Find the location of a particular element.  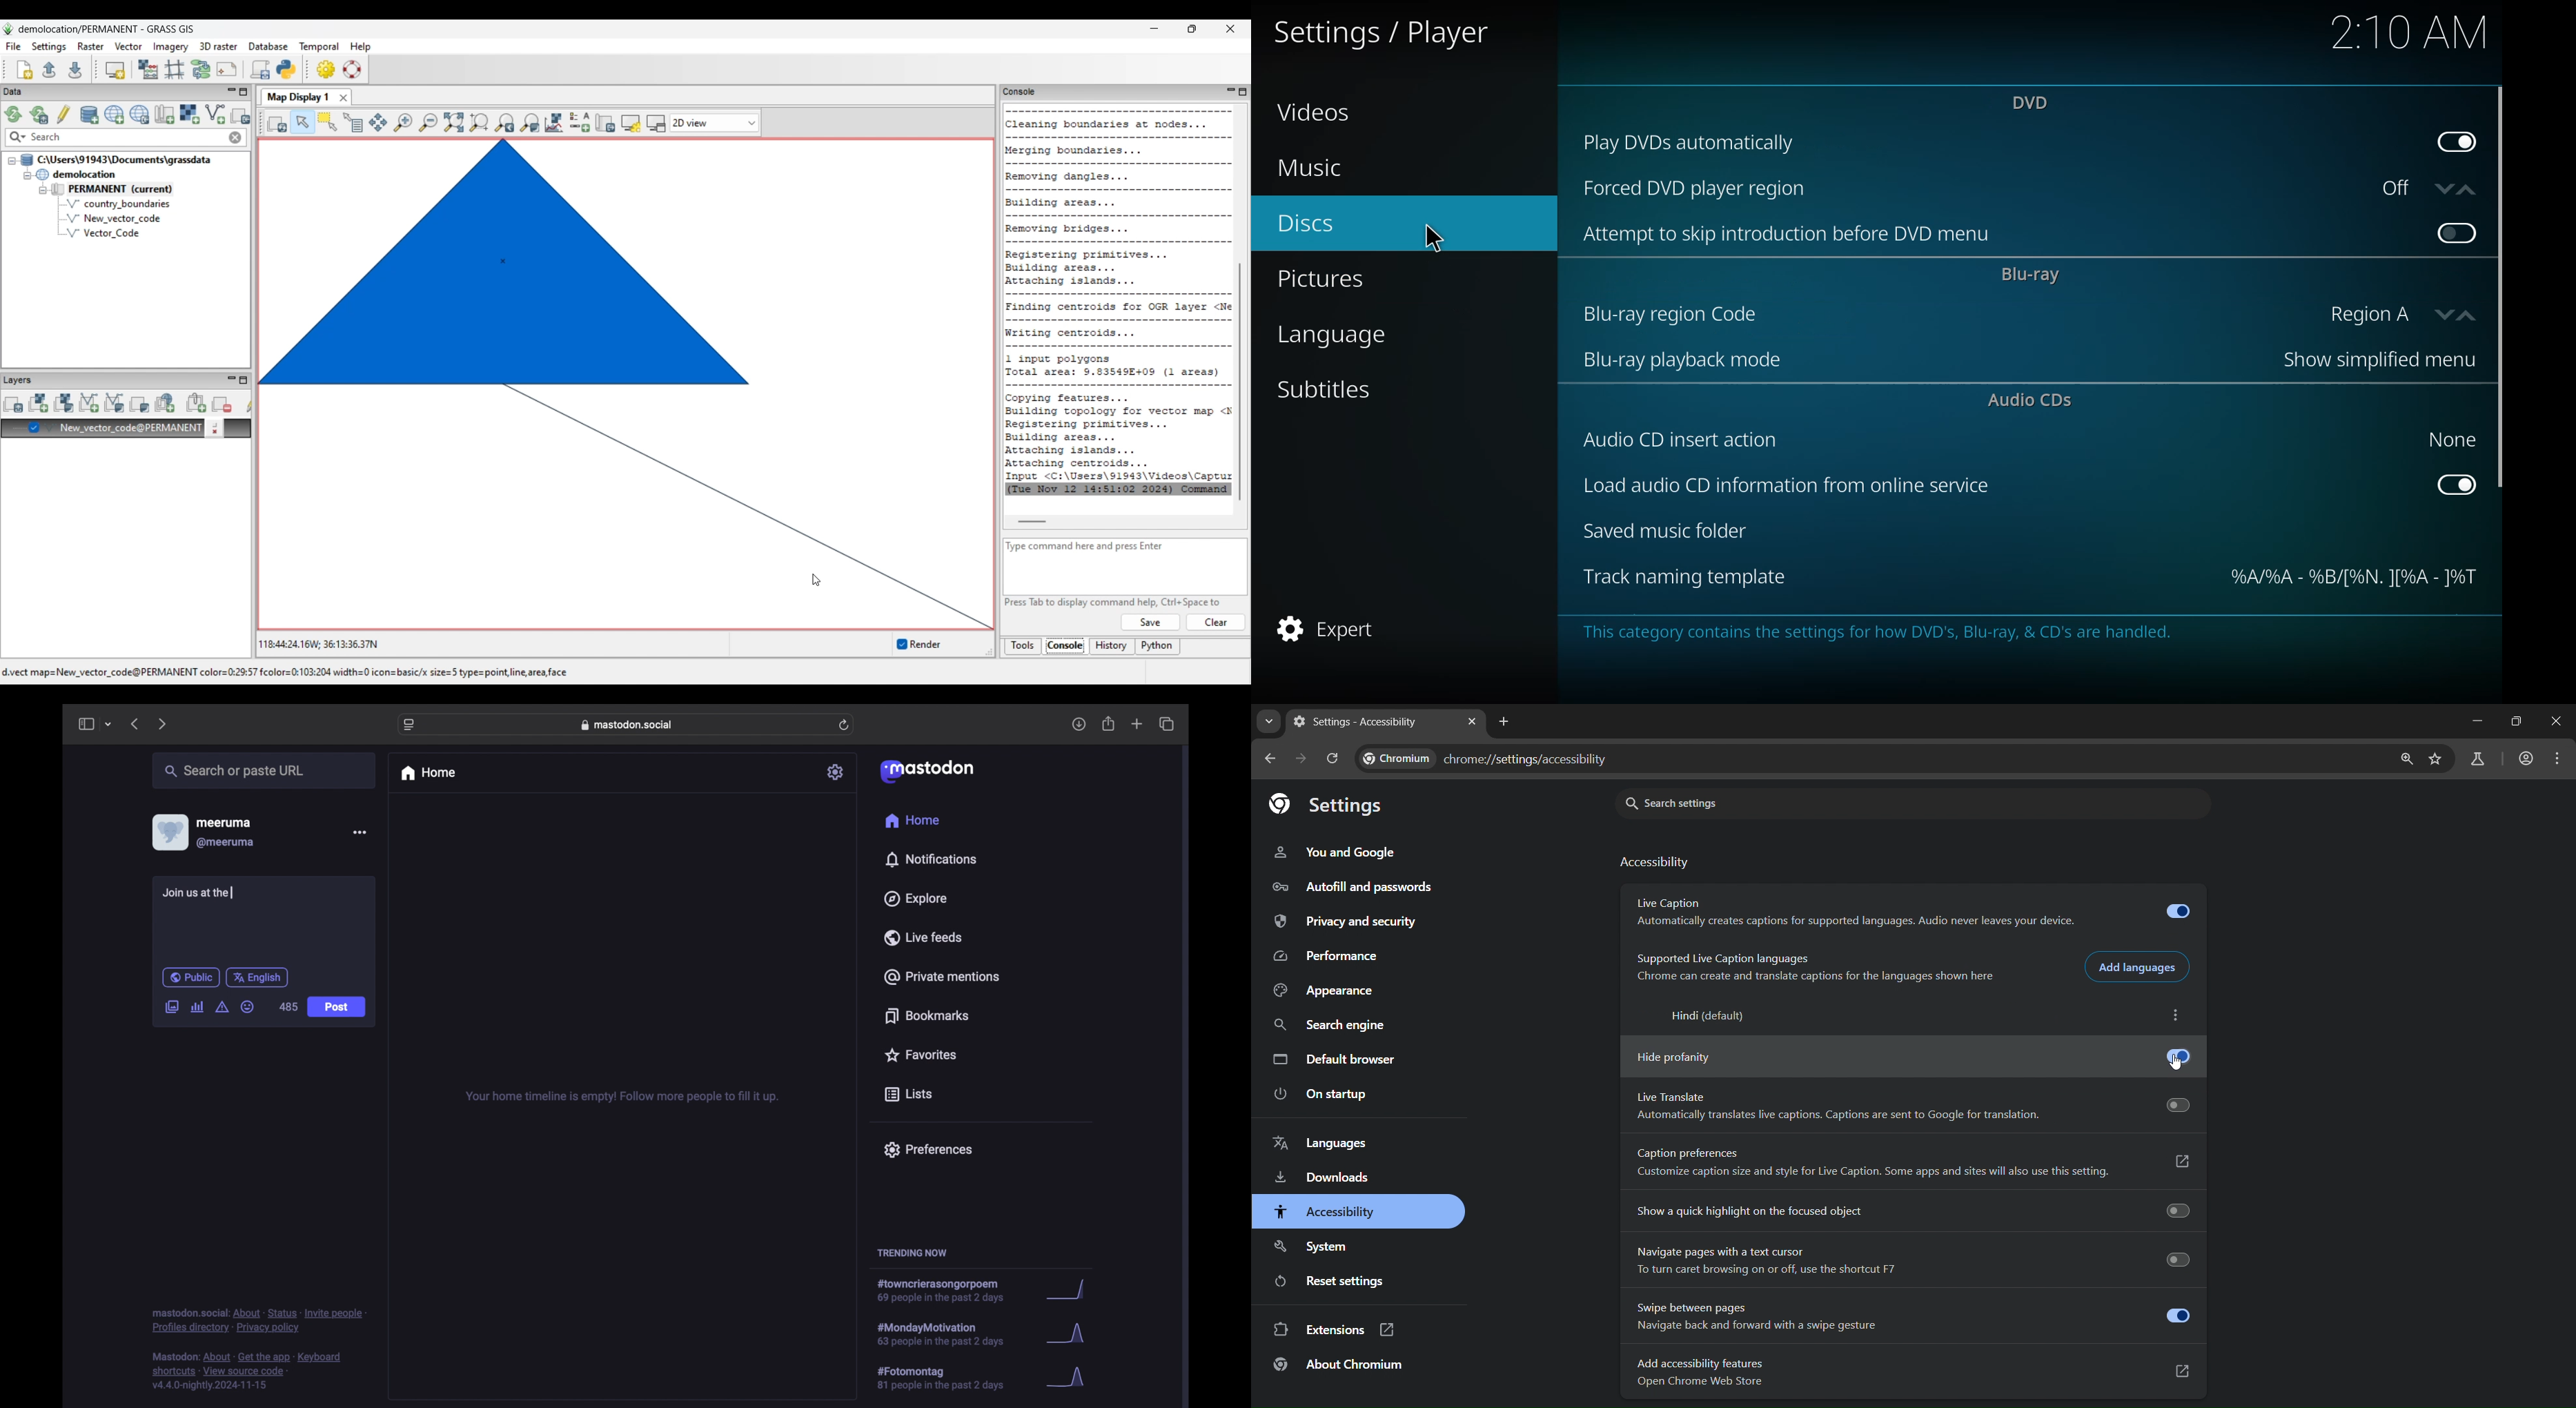

discs is located at coordinates (1312, 220).